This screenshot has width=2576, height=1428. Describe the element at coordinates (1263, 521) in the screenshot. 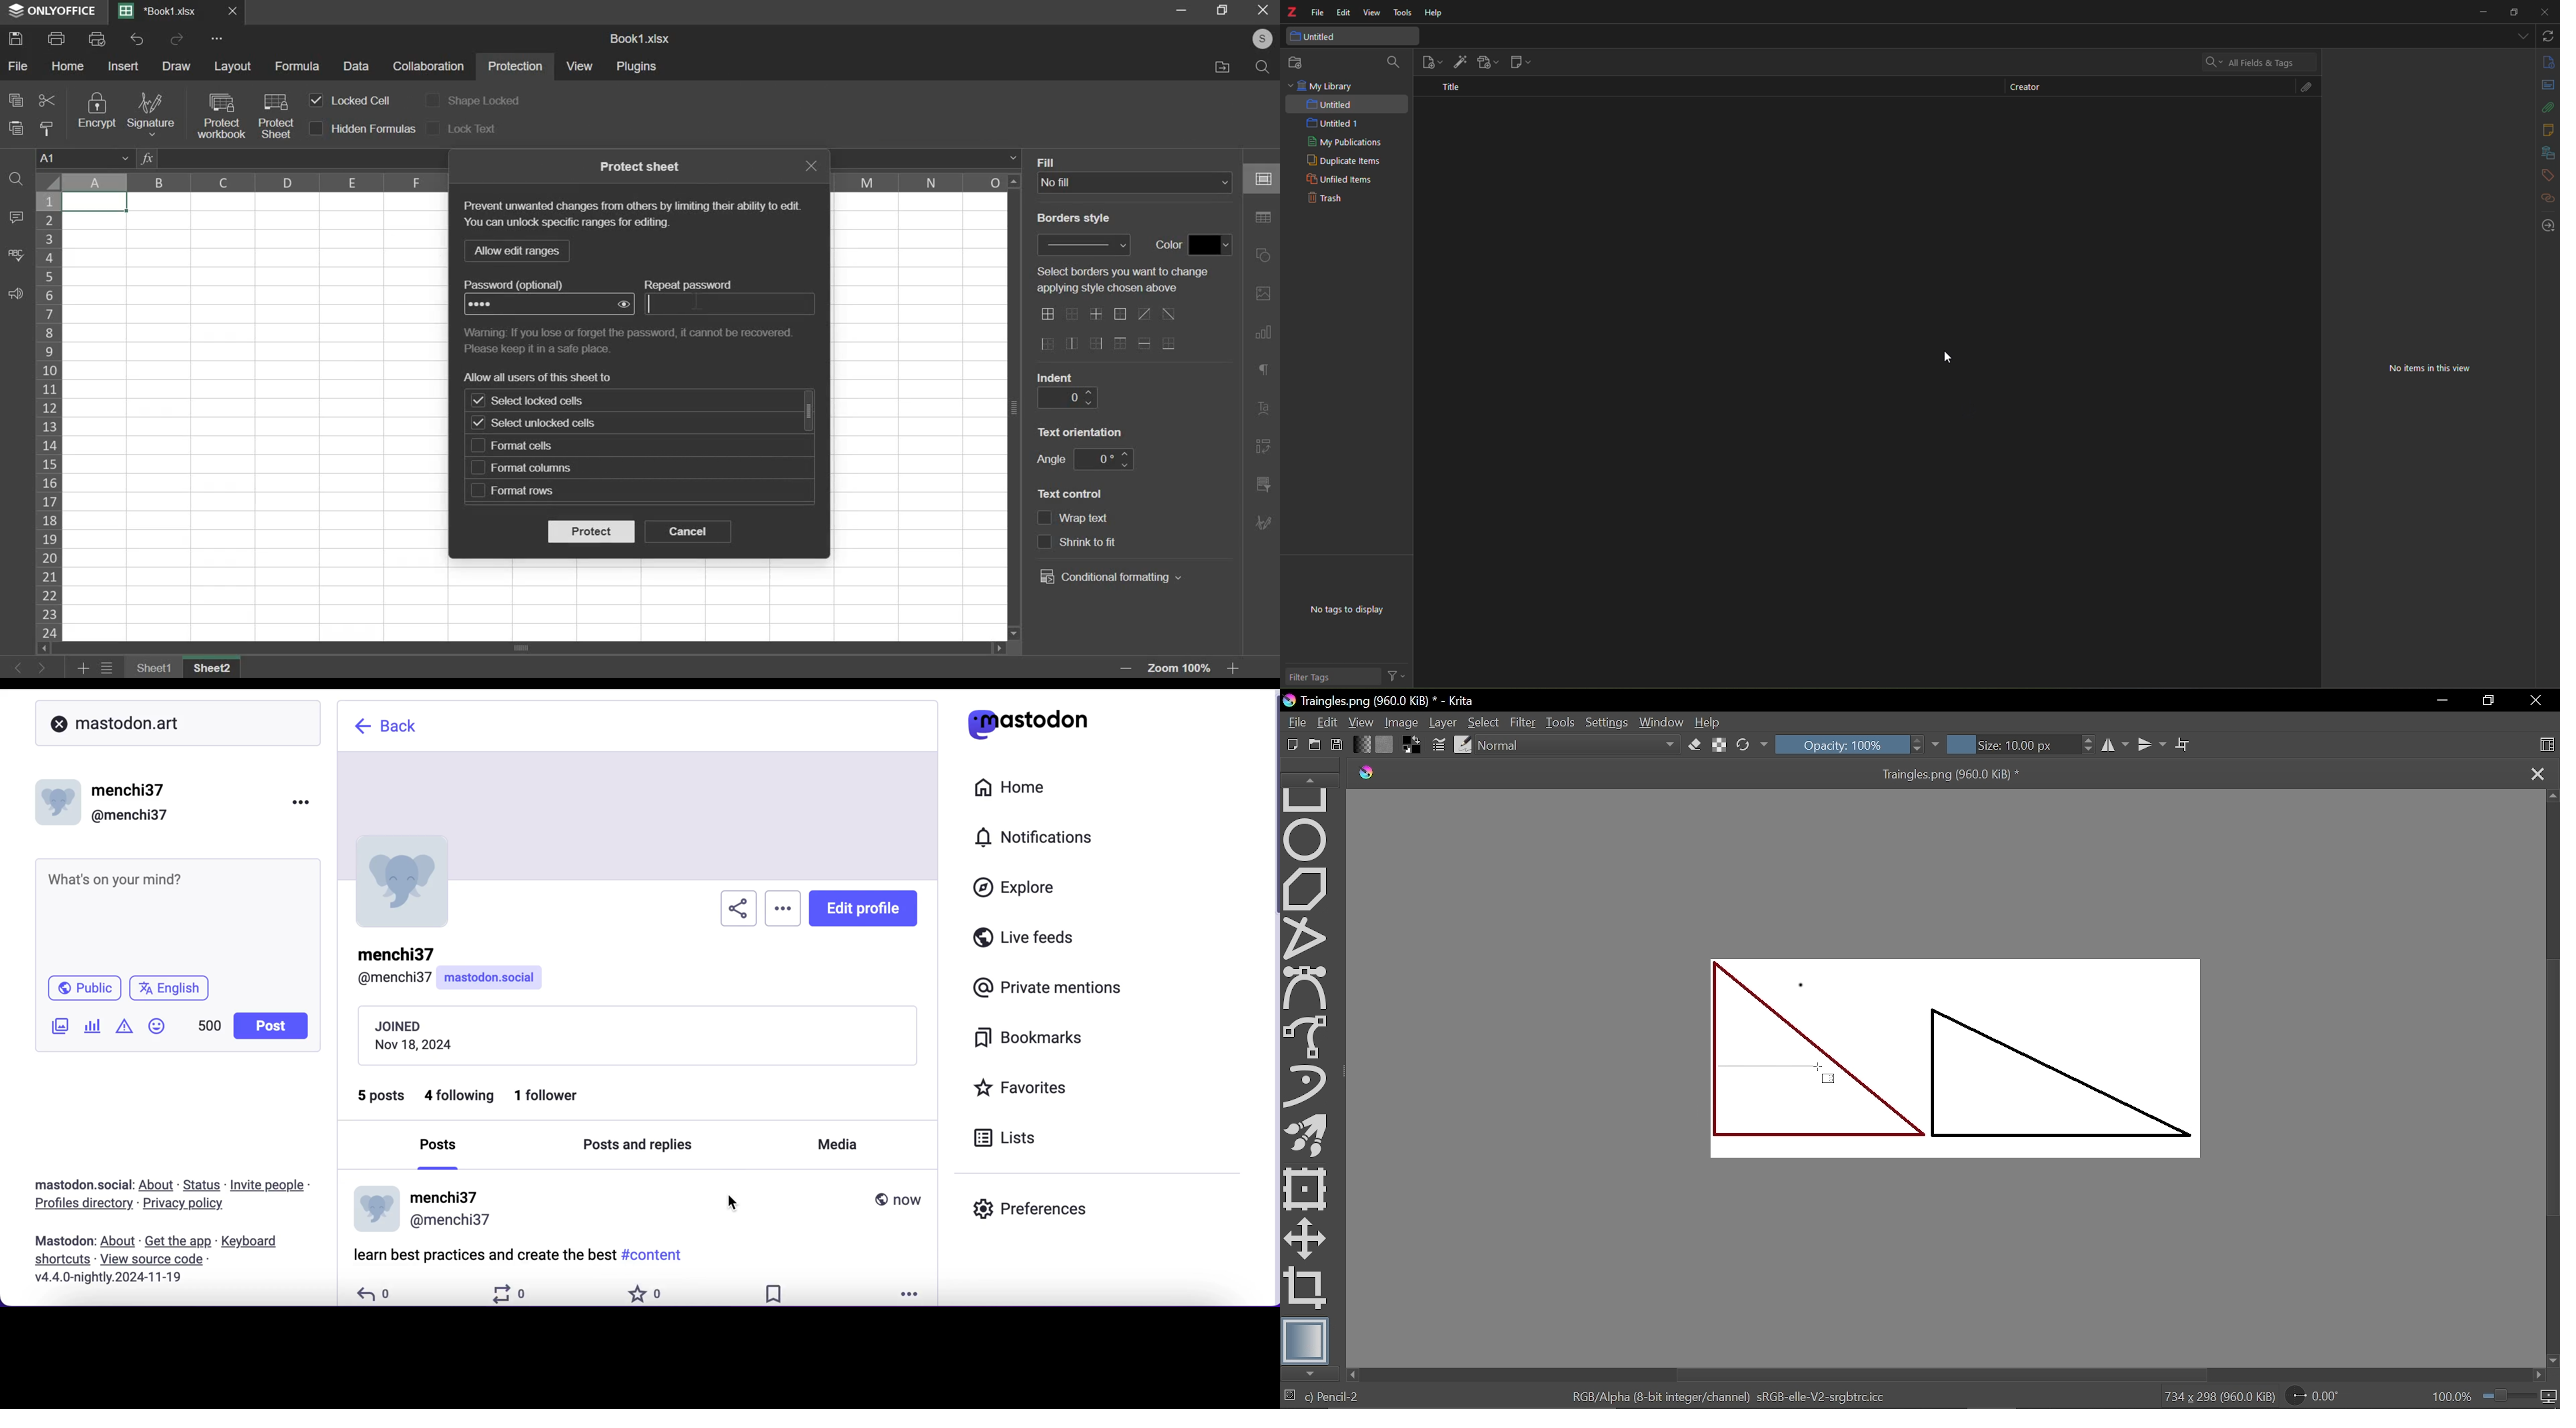

I see `right side bar` at that location.